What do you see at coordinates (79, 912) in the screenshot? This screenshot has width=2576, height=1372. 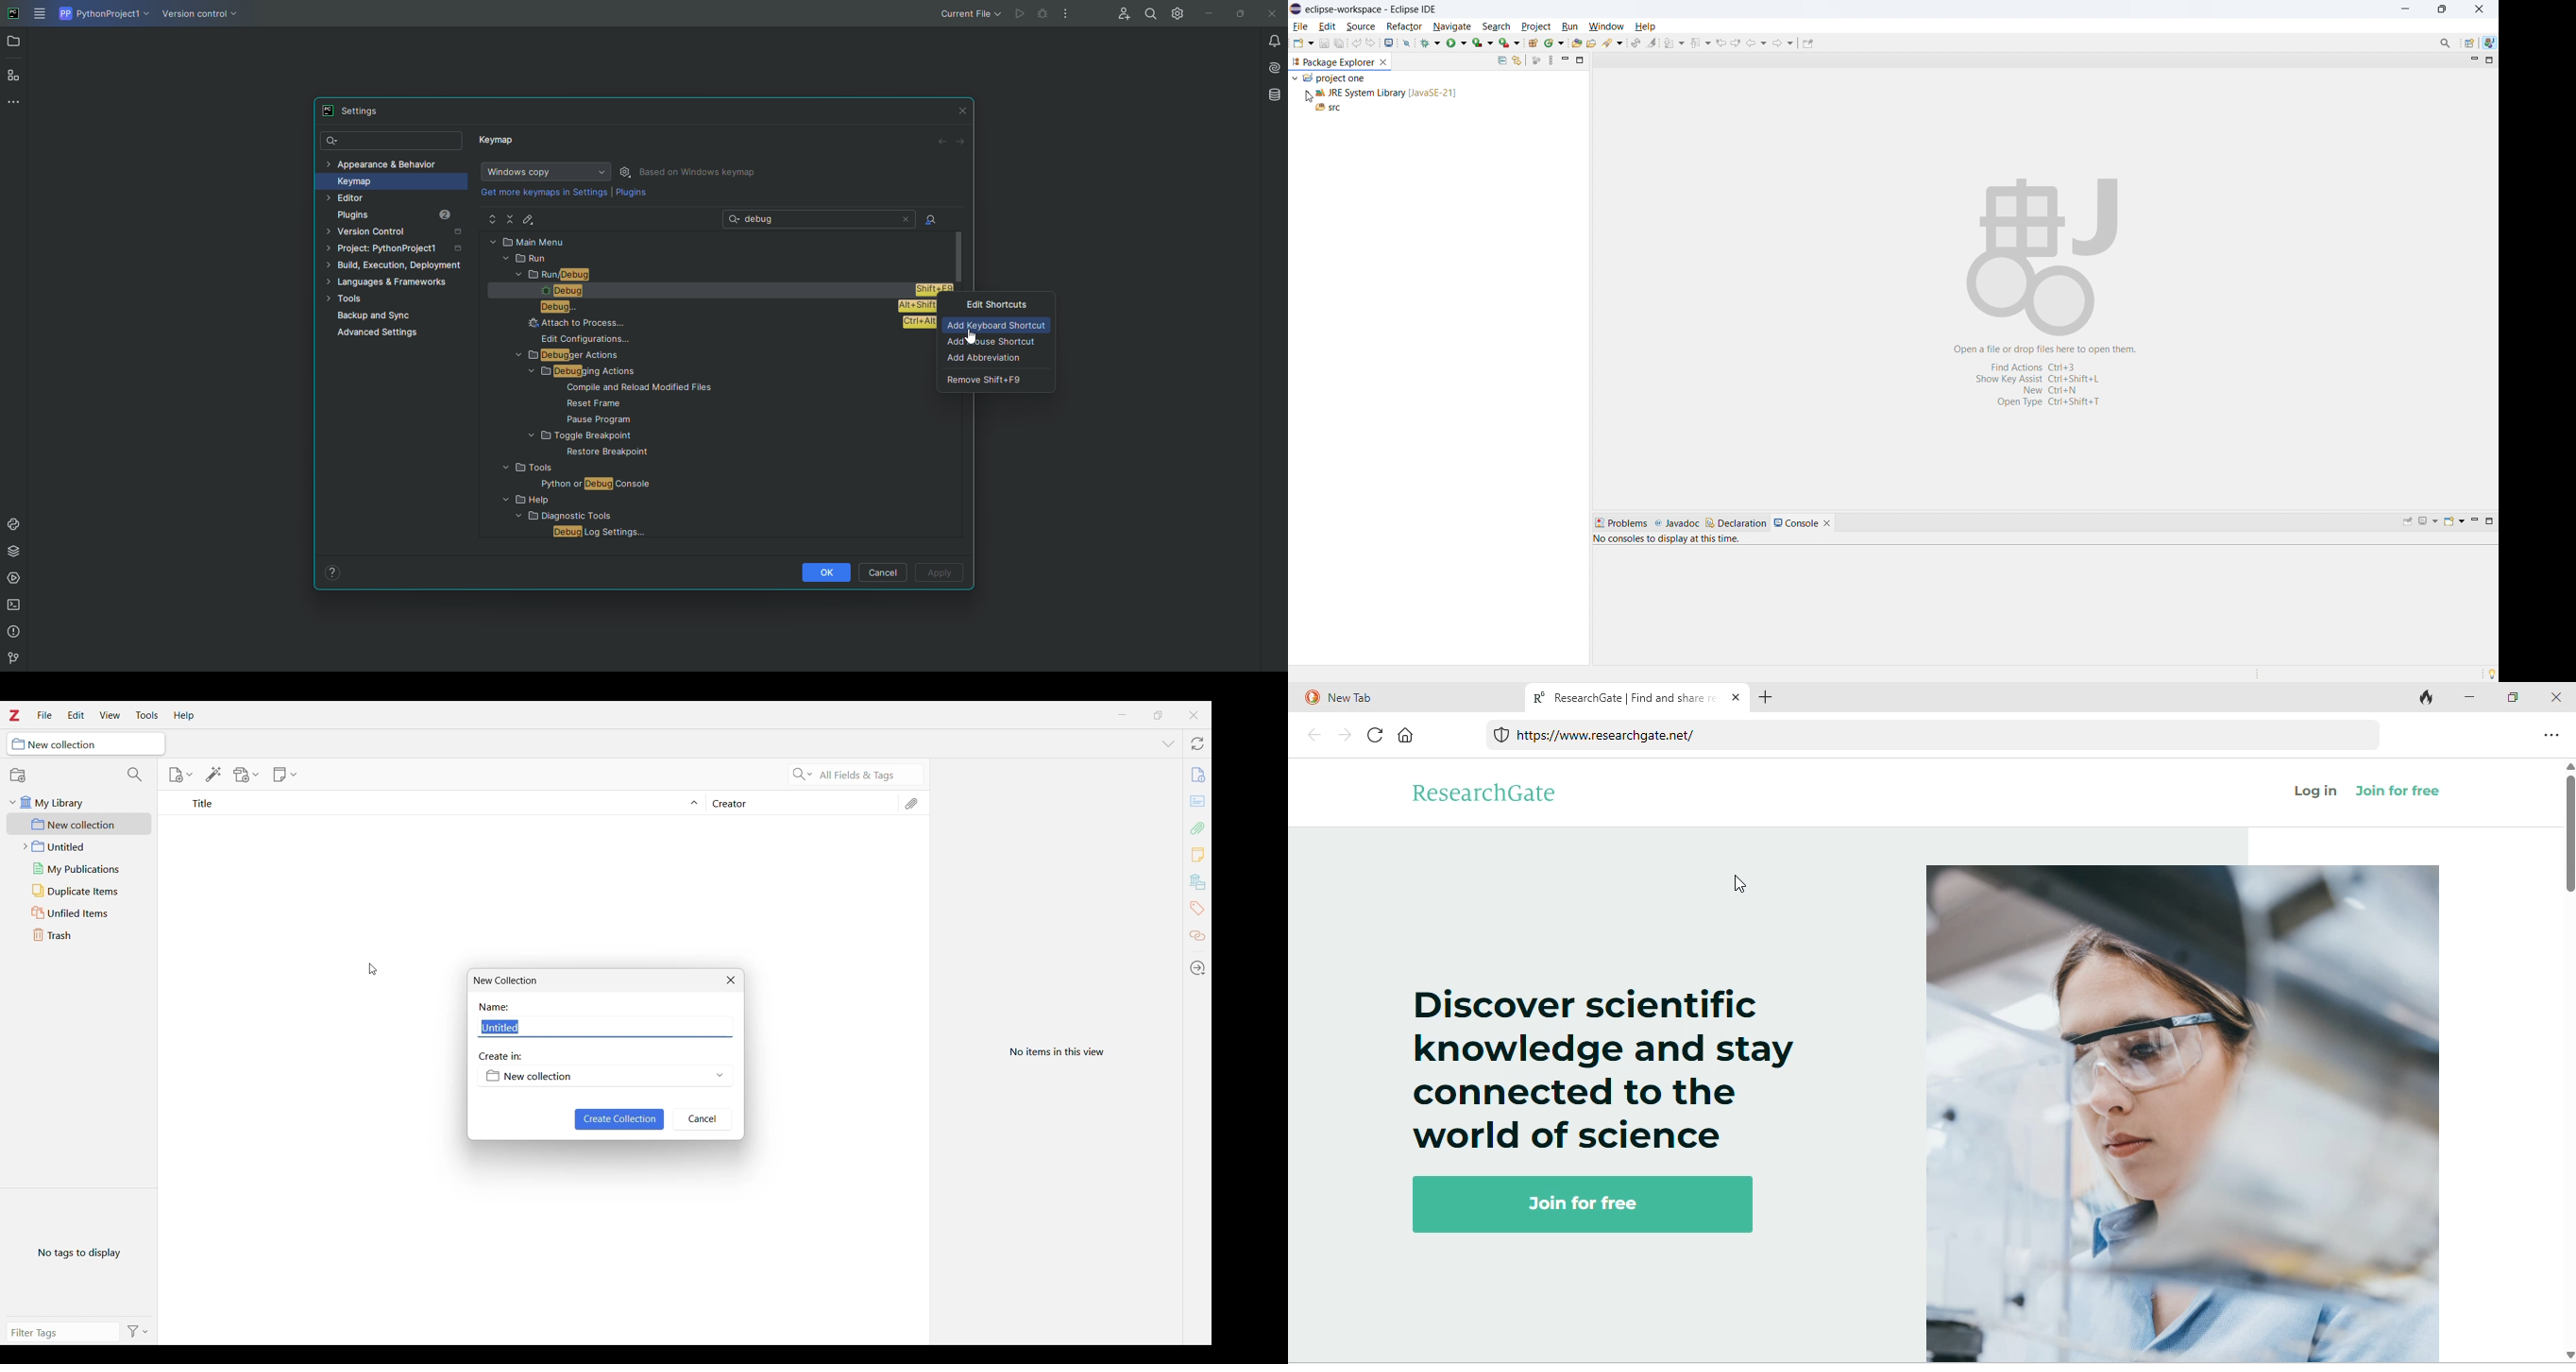 I see `Unfiled items folder` at bounding box center [79, 912].